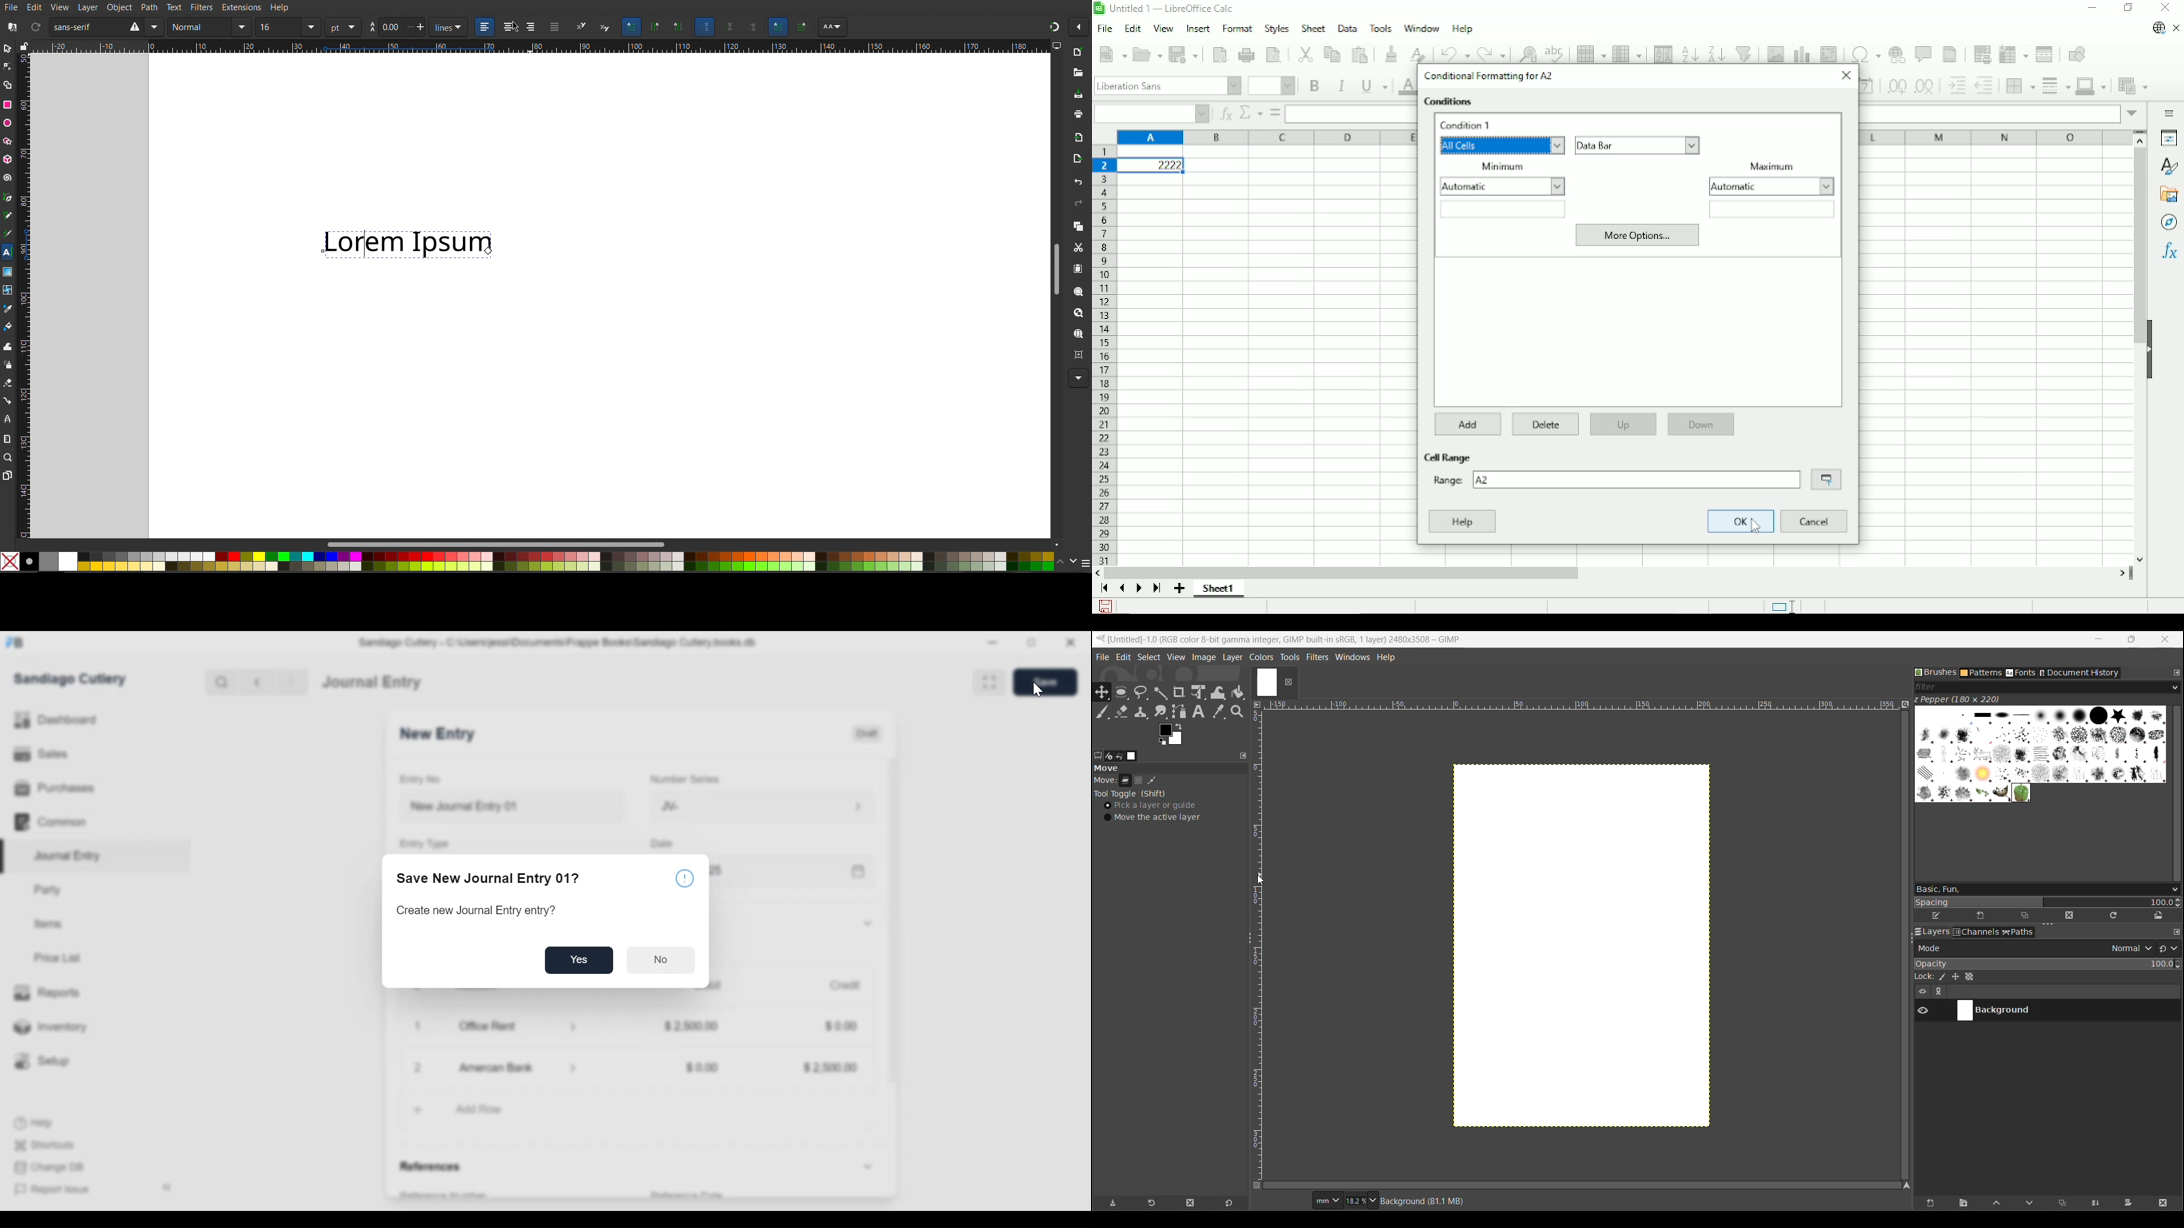  What do you see at coordinates (1690, 53) in the screenshot?
I see `Sort ascending` at bounding box center [1690, 53].